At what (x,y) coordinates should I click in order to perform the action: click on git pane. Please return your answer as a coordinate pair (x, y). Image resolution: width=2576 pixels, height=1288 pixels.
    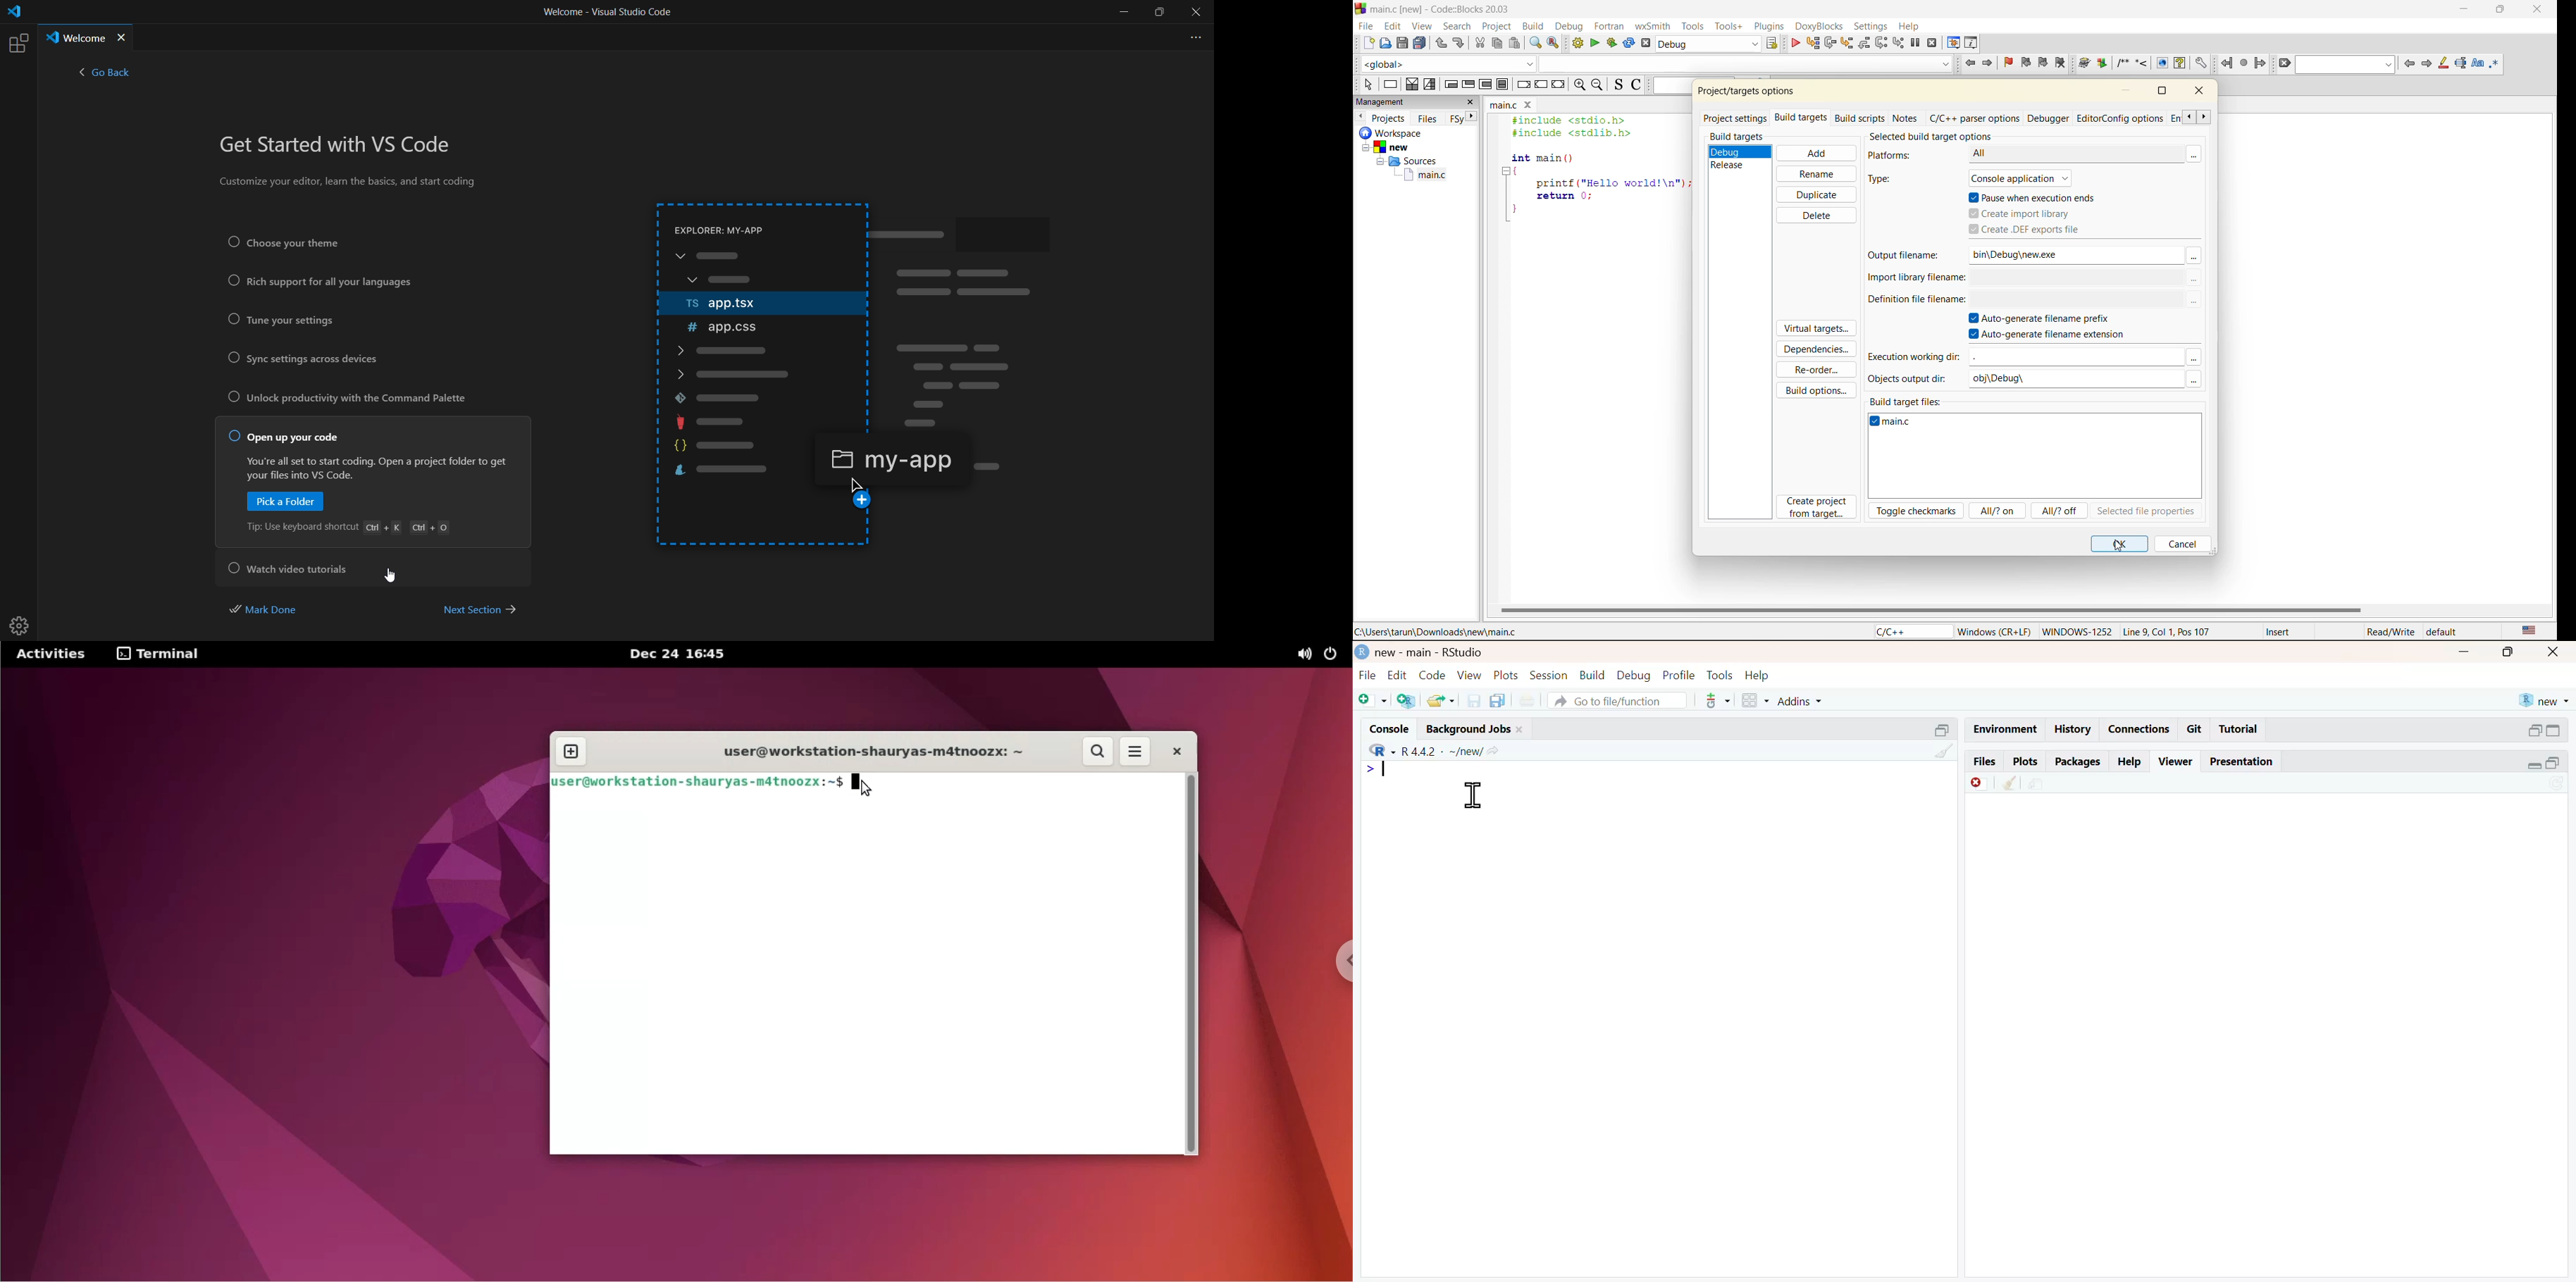
    Looking at the image, I should click on (1718, 702).